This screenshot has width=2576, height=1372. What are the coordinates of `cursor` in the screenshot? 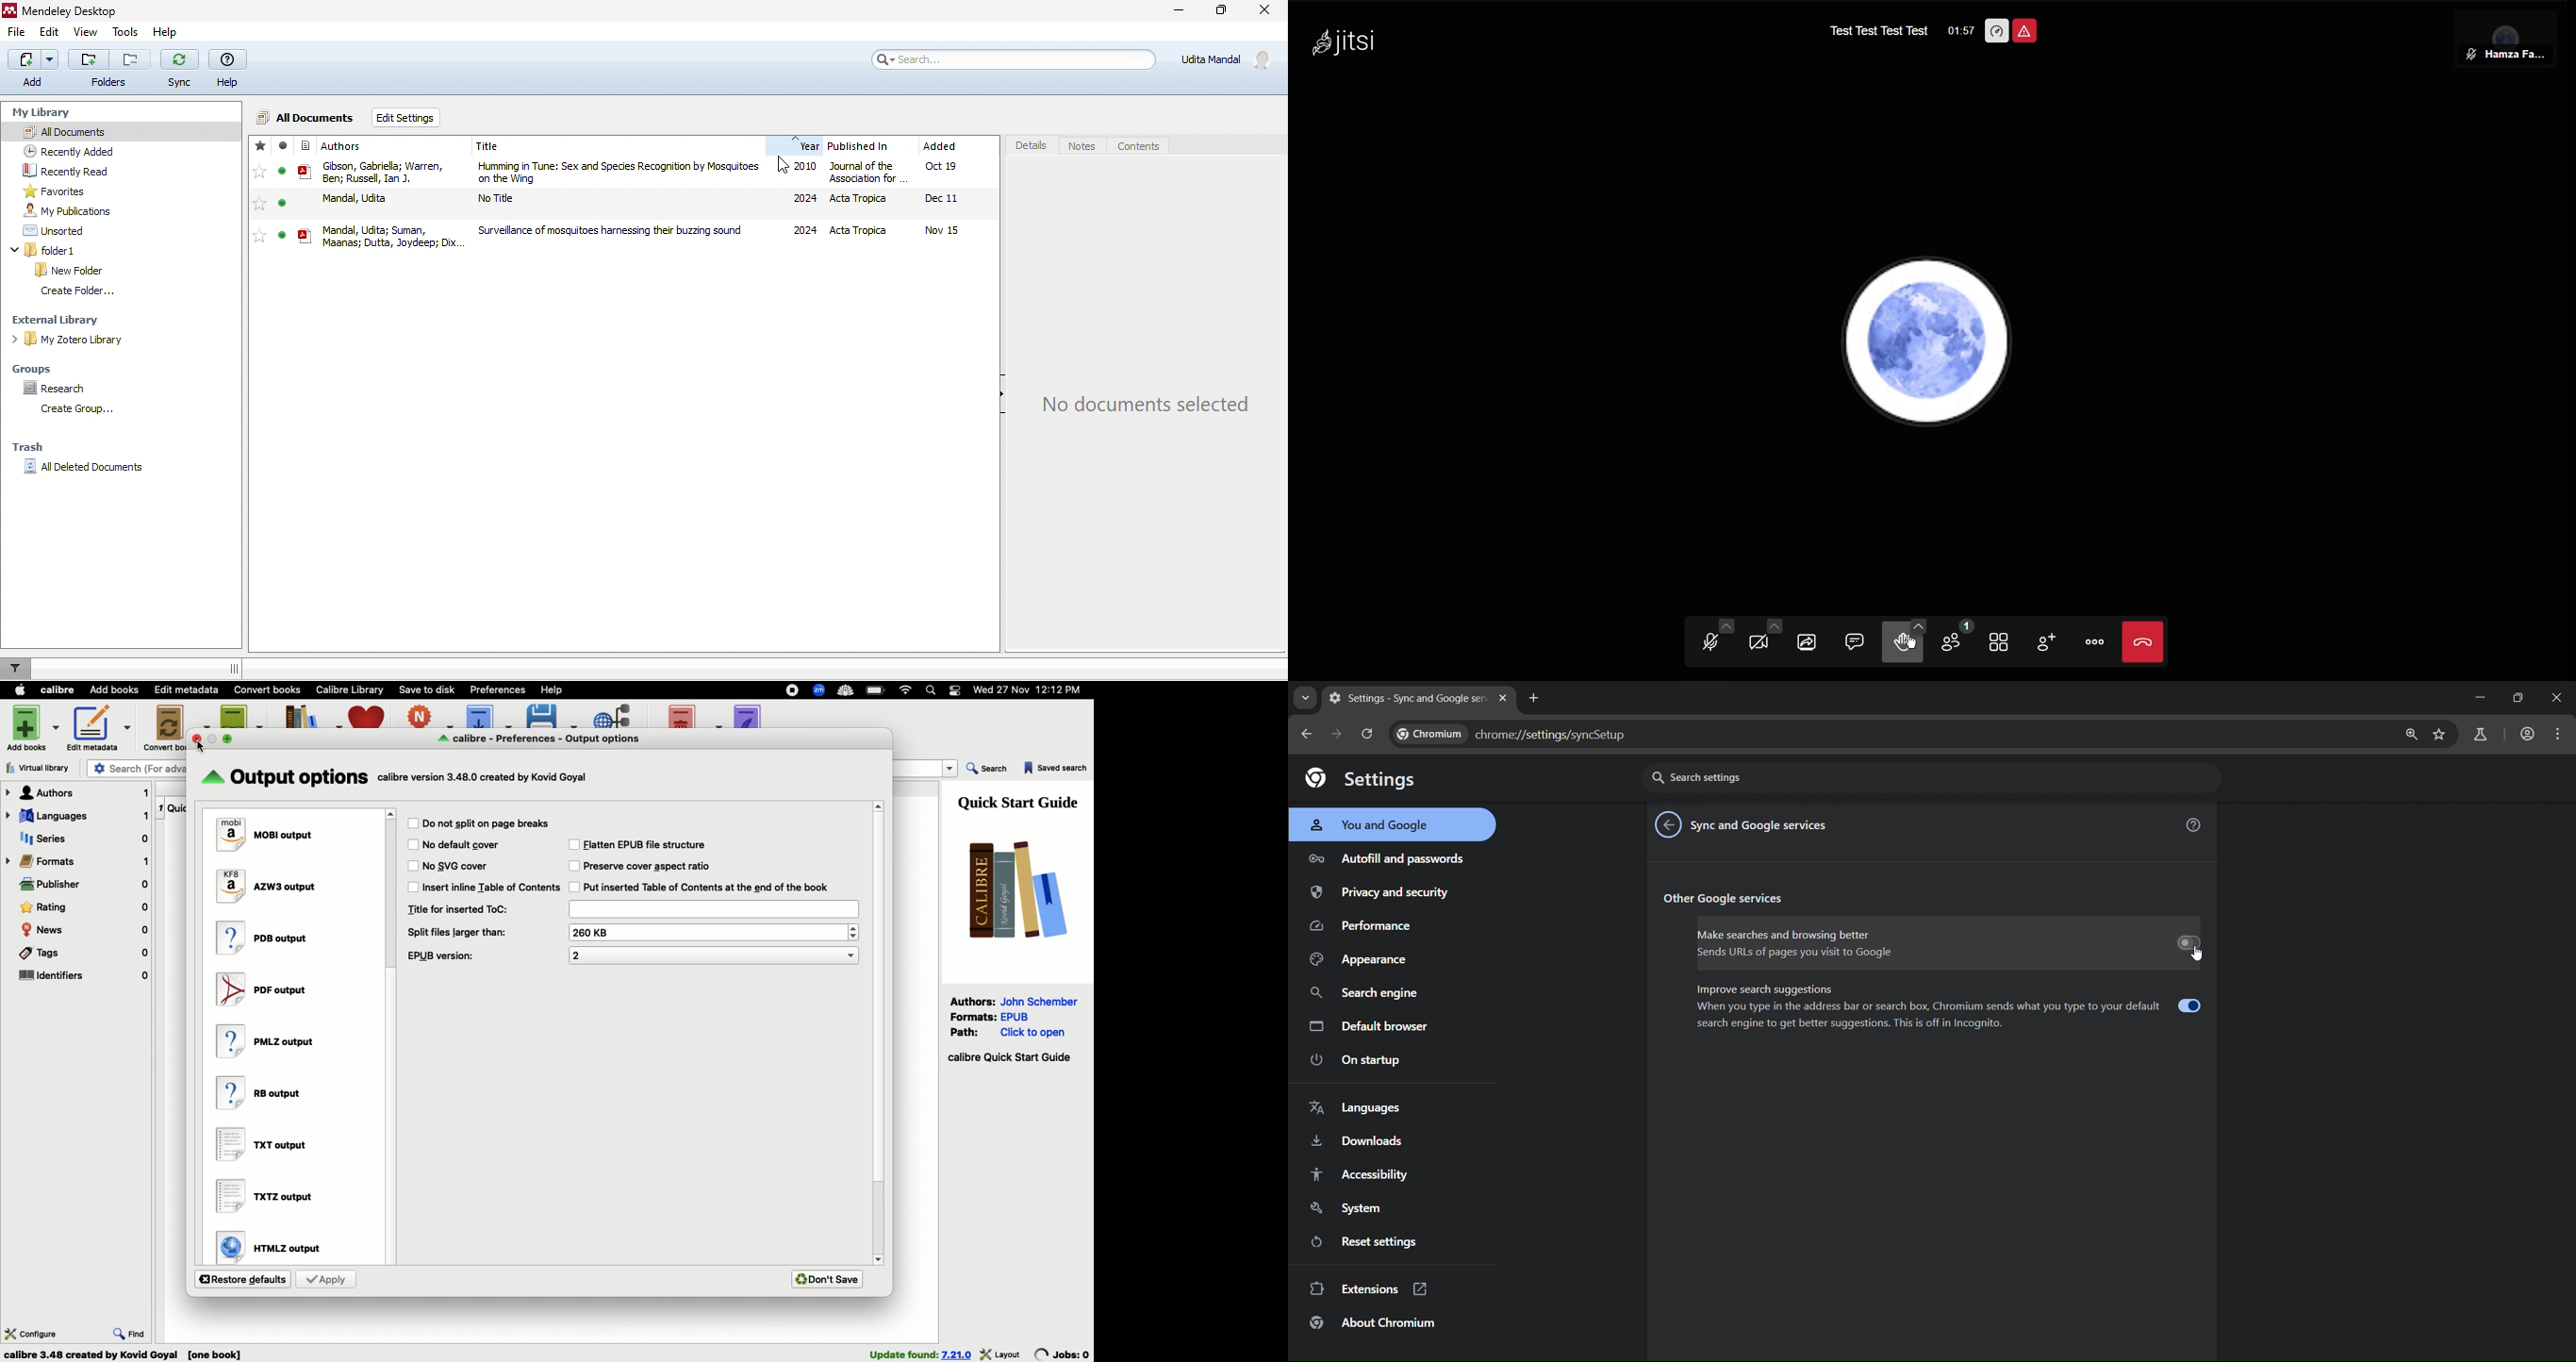 It's located at (786, 165).